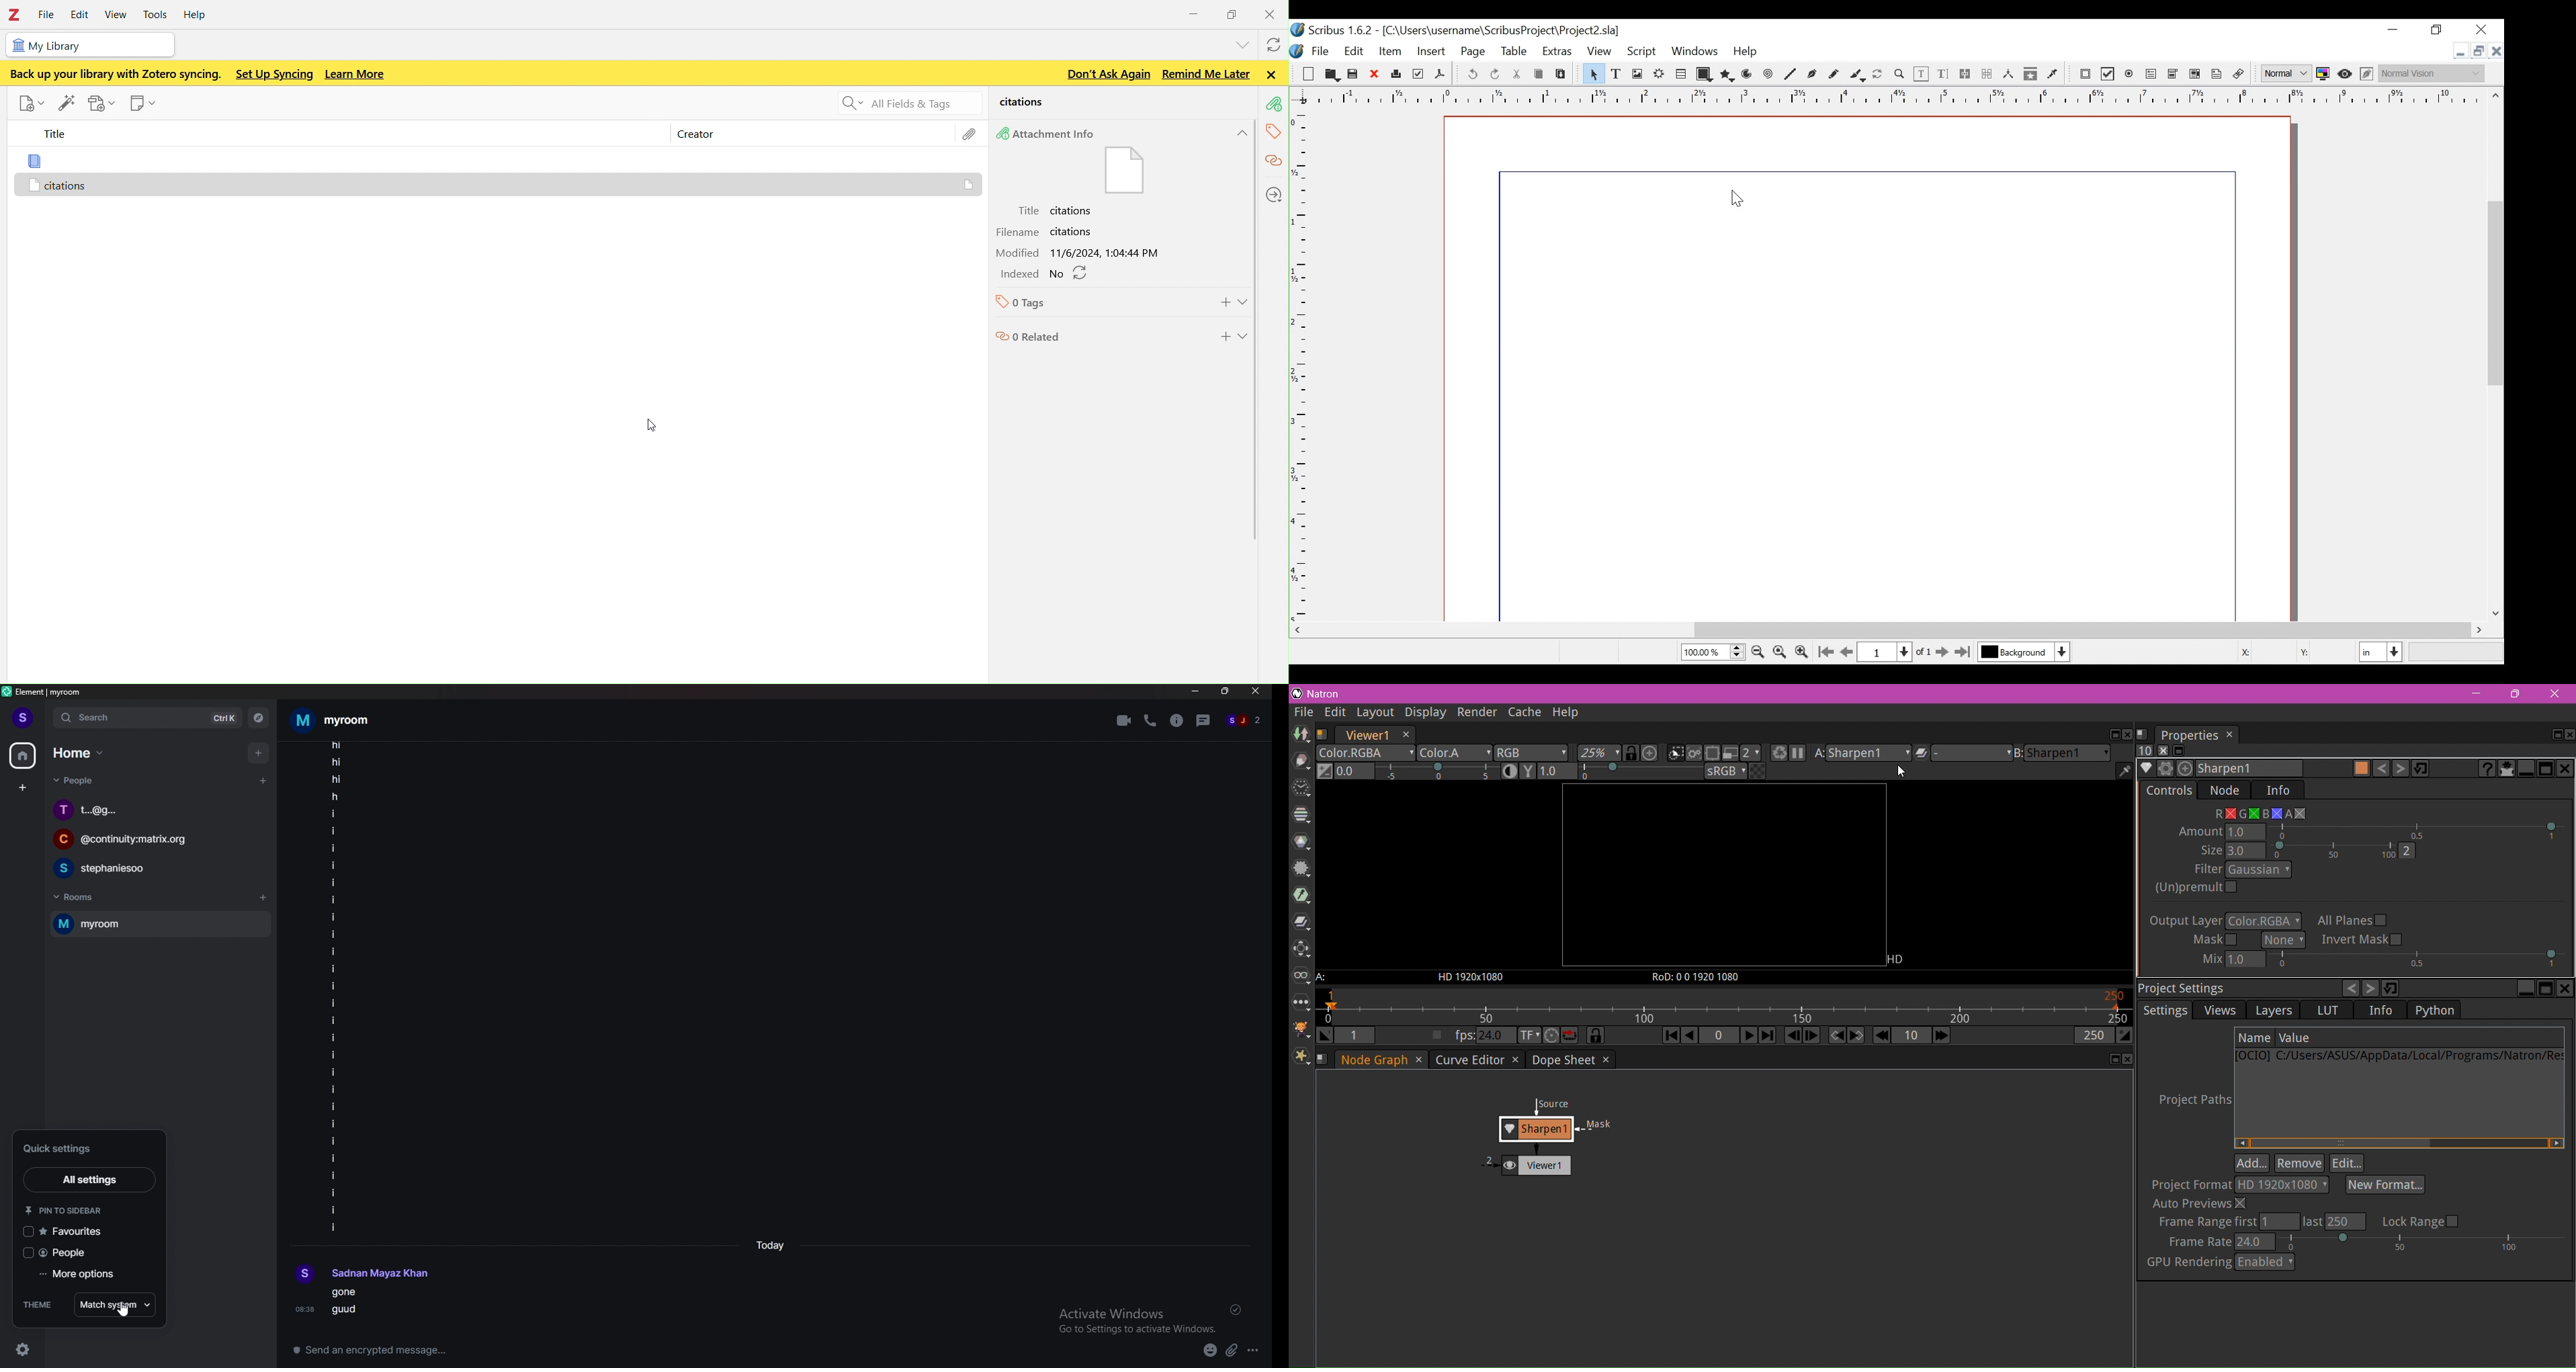 The width and height of the screenshot is (2576, 1372). What do you see at coordinates (1257, 692) in the screenshot?
I see `close` at bounding box center [1257, 692].